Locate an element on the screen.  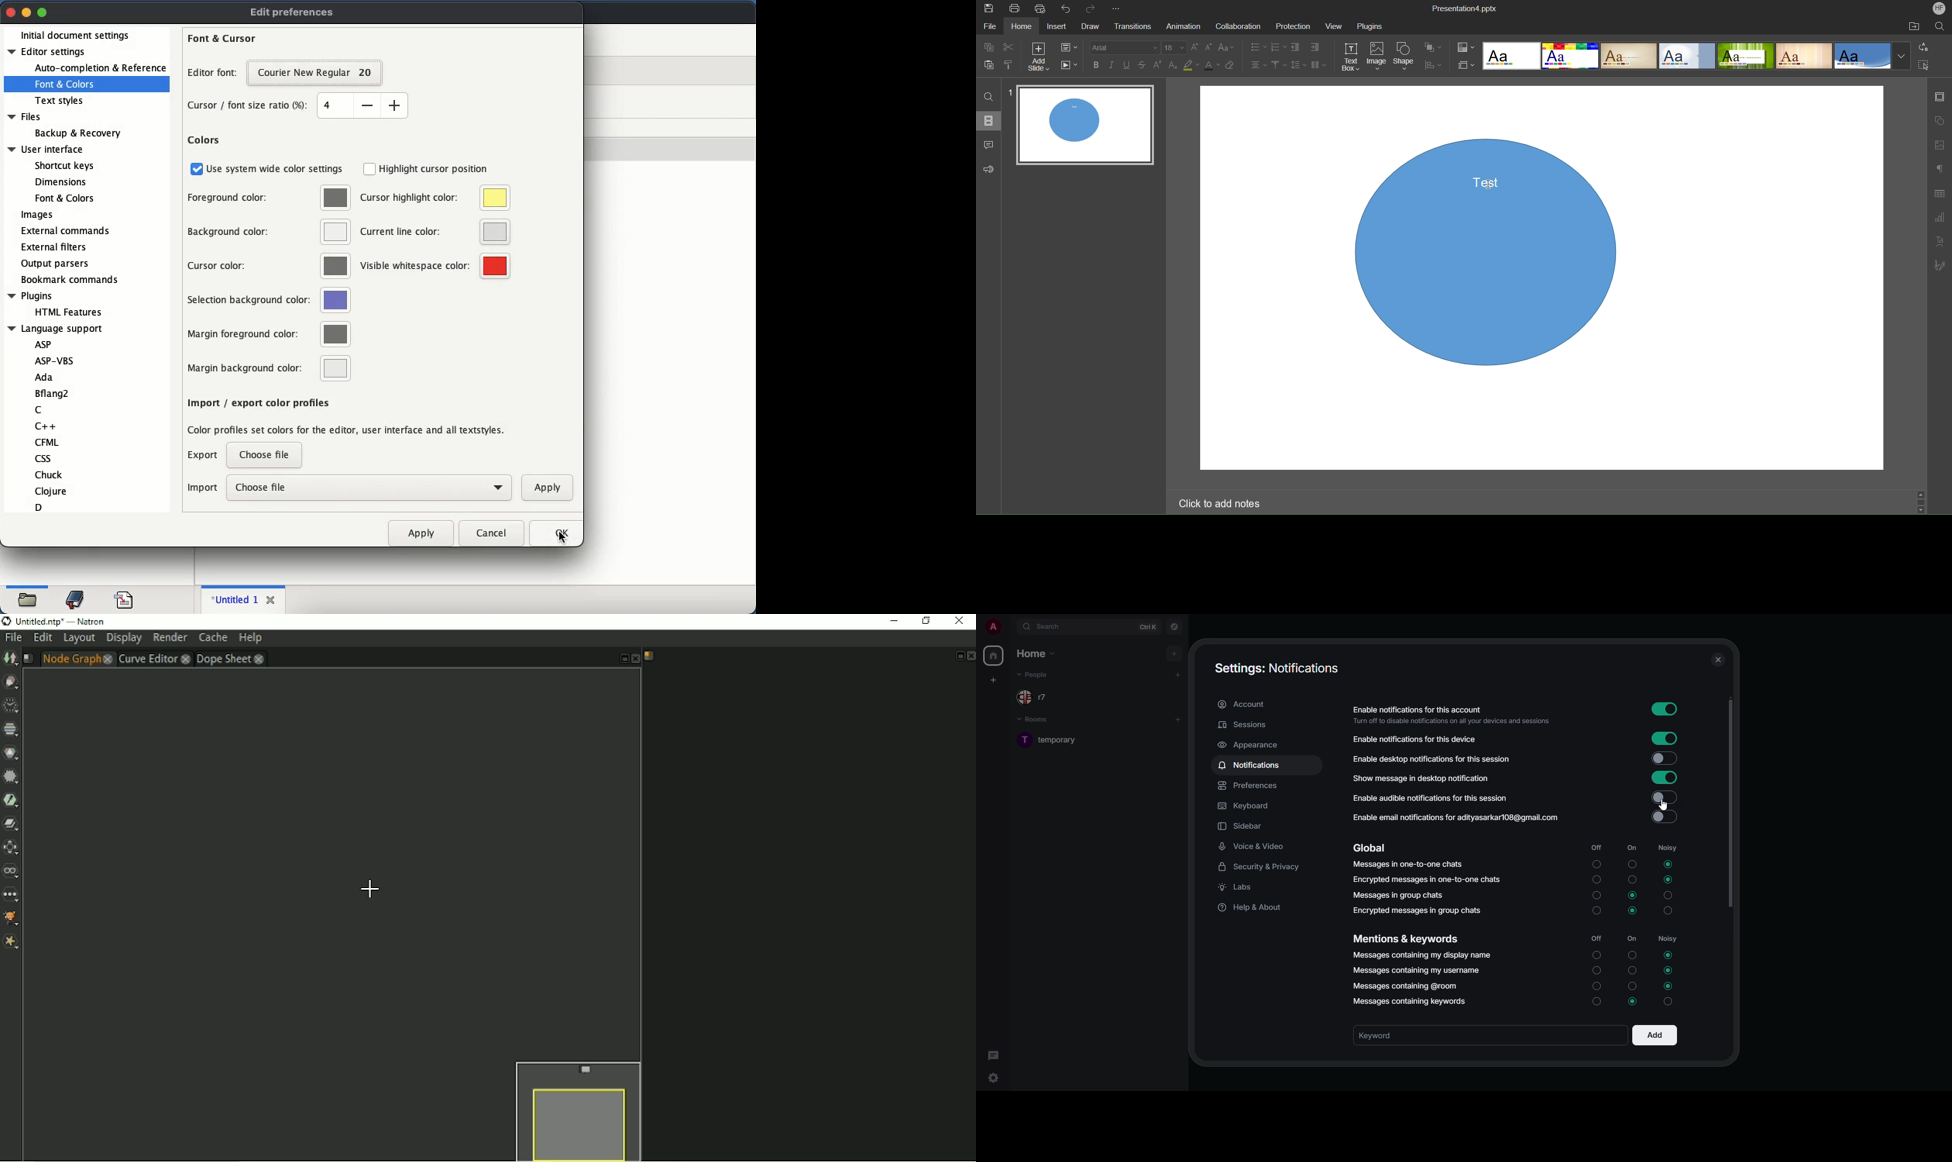
ASP-VBS is located at coordinates (55, 359).